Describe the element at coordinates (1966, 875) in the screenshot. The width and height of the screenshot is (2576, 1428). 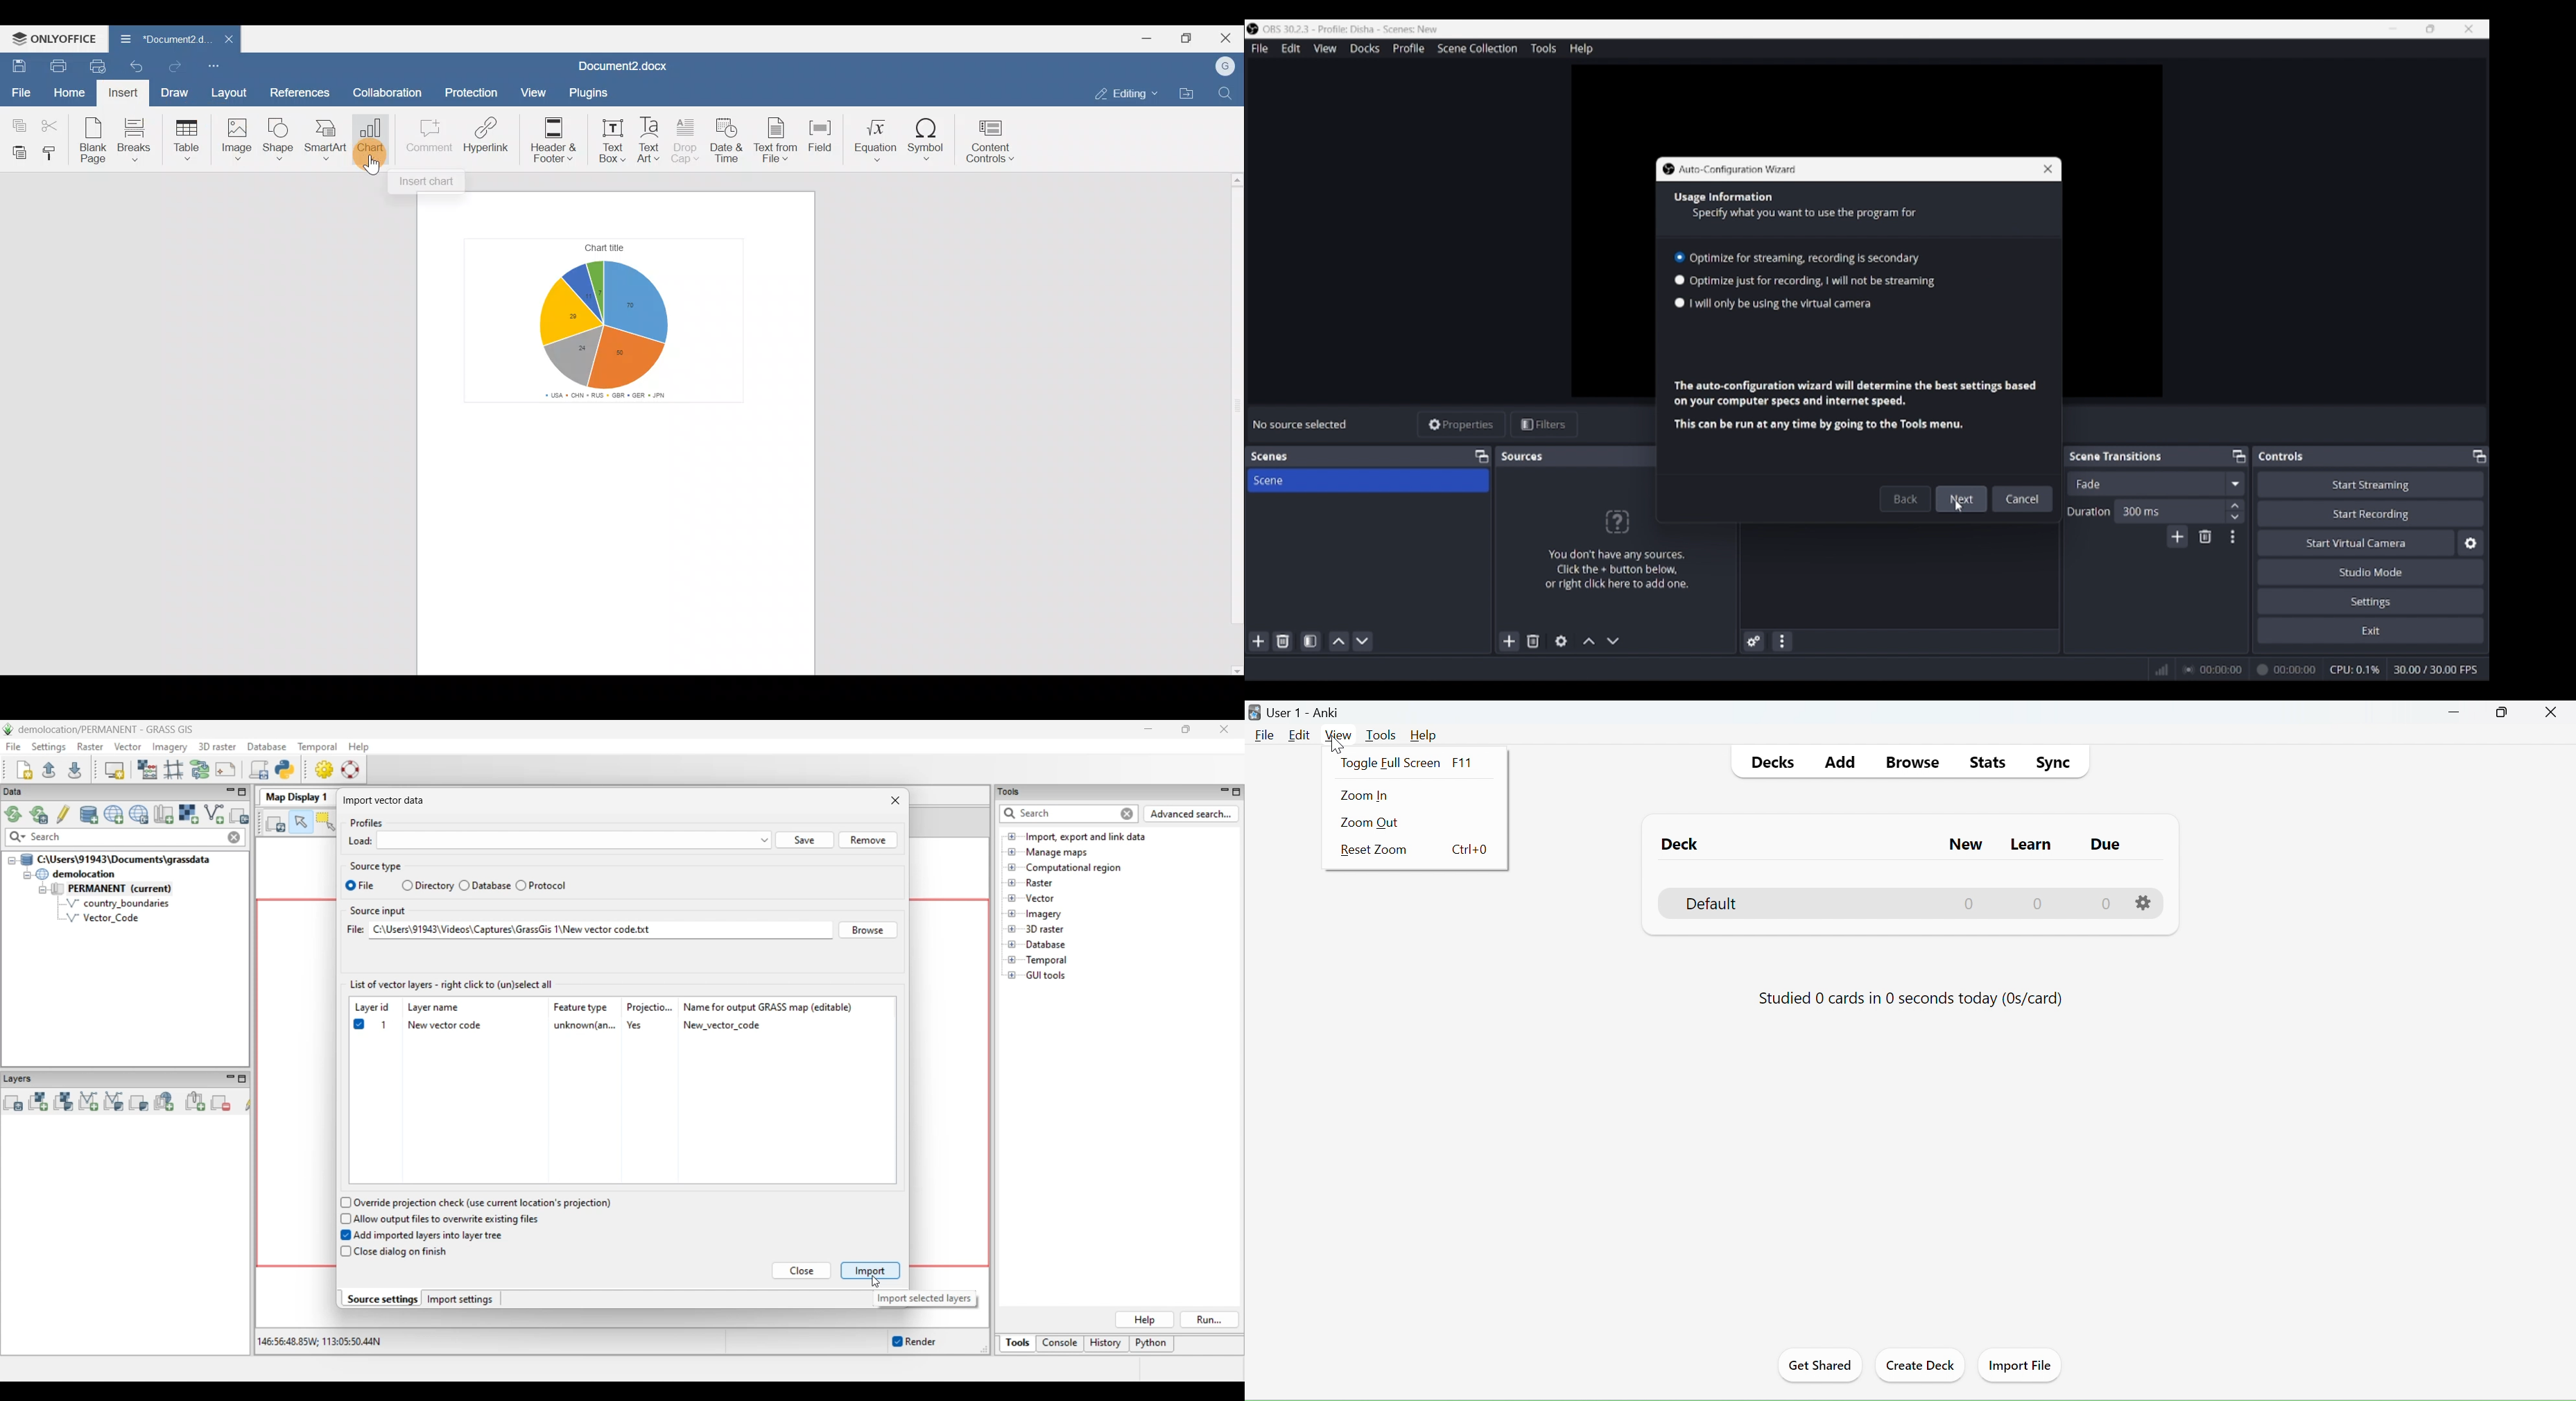
I see `new` at that location.